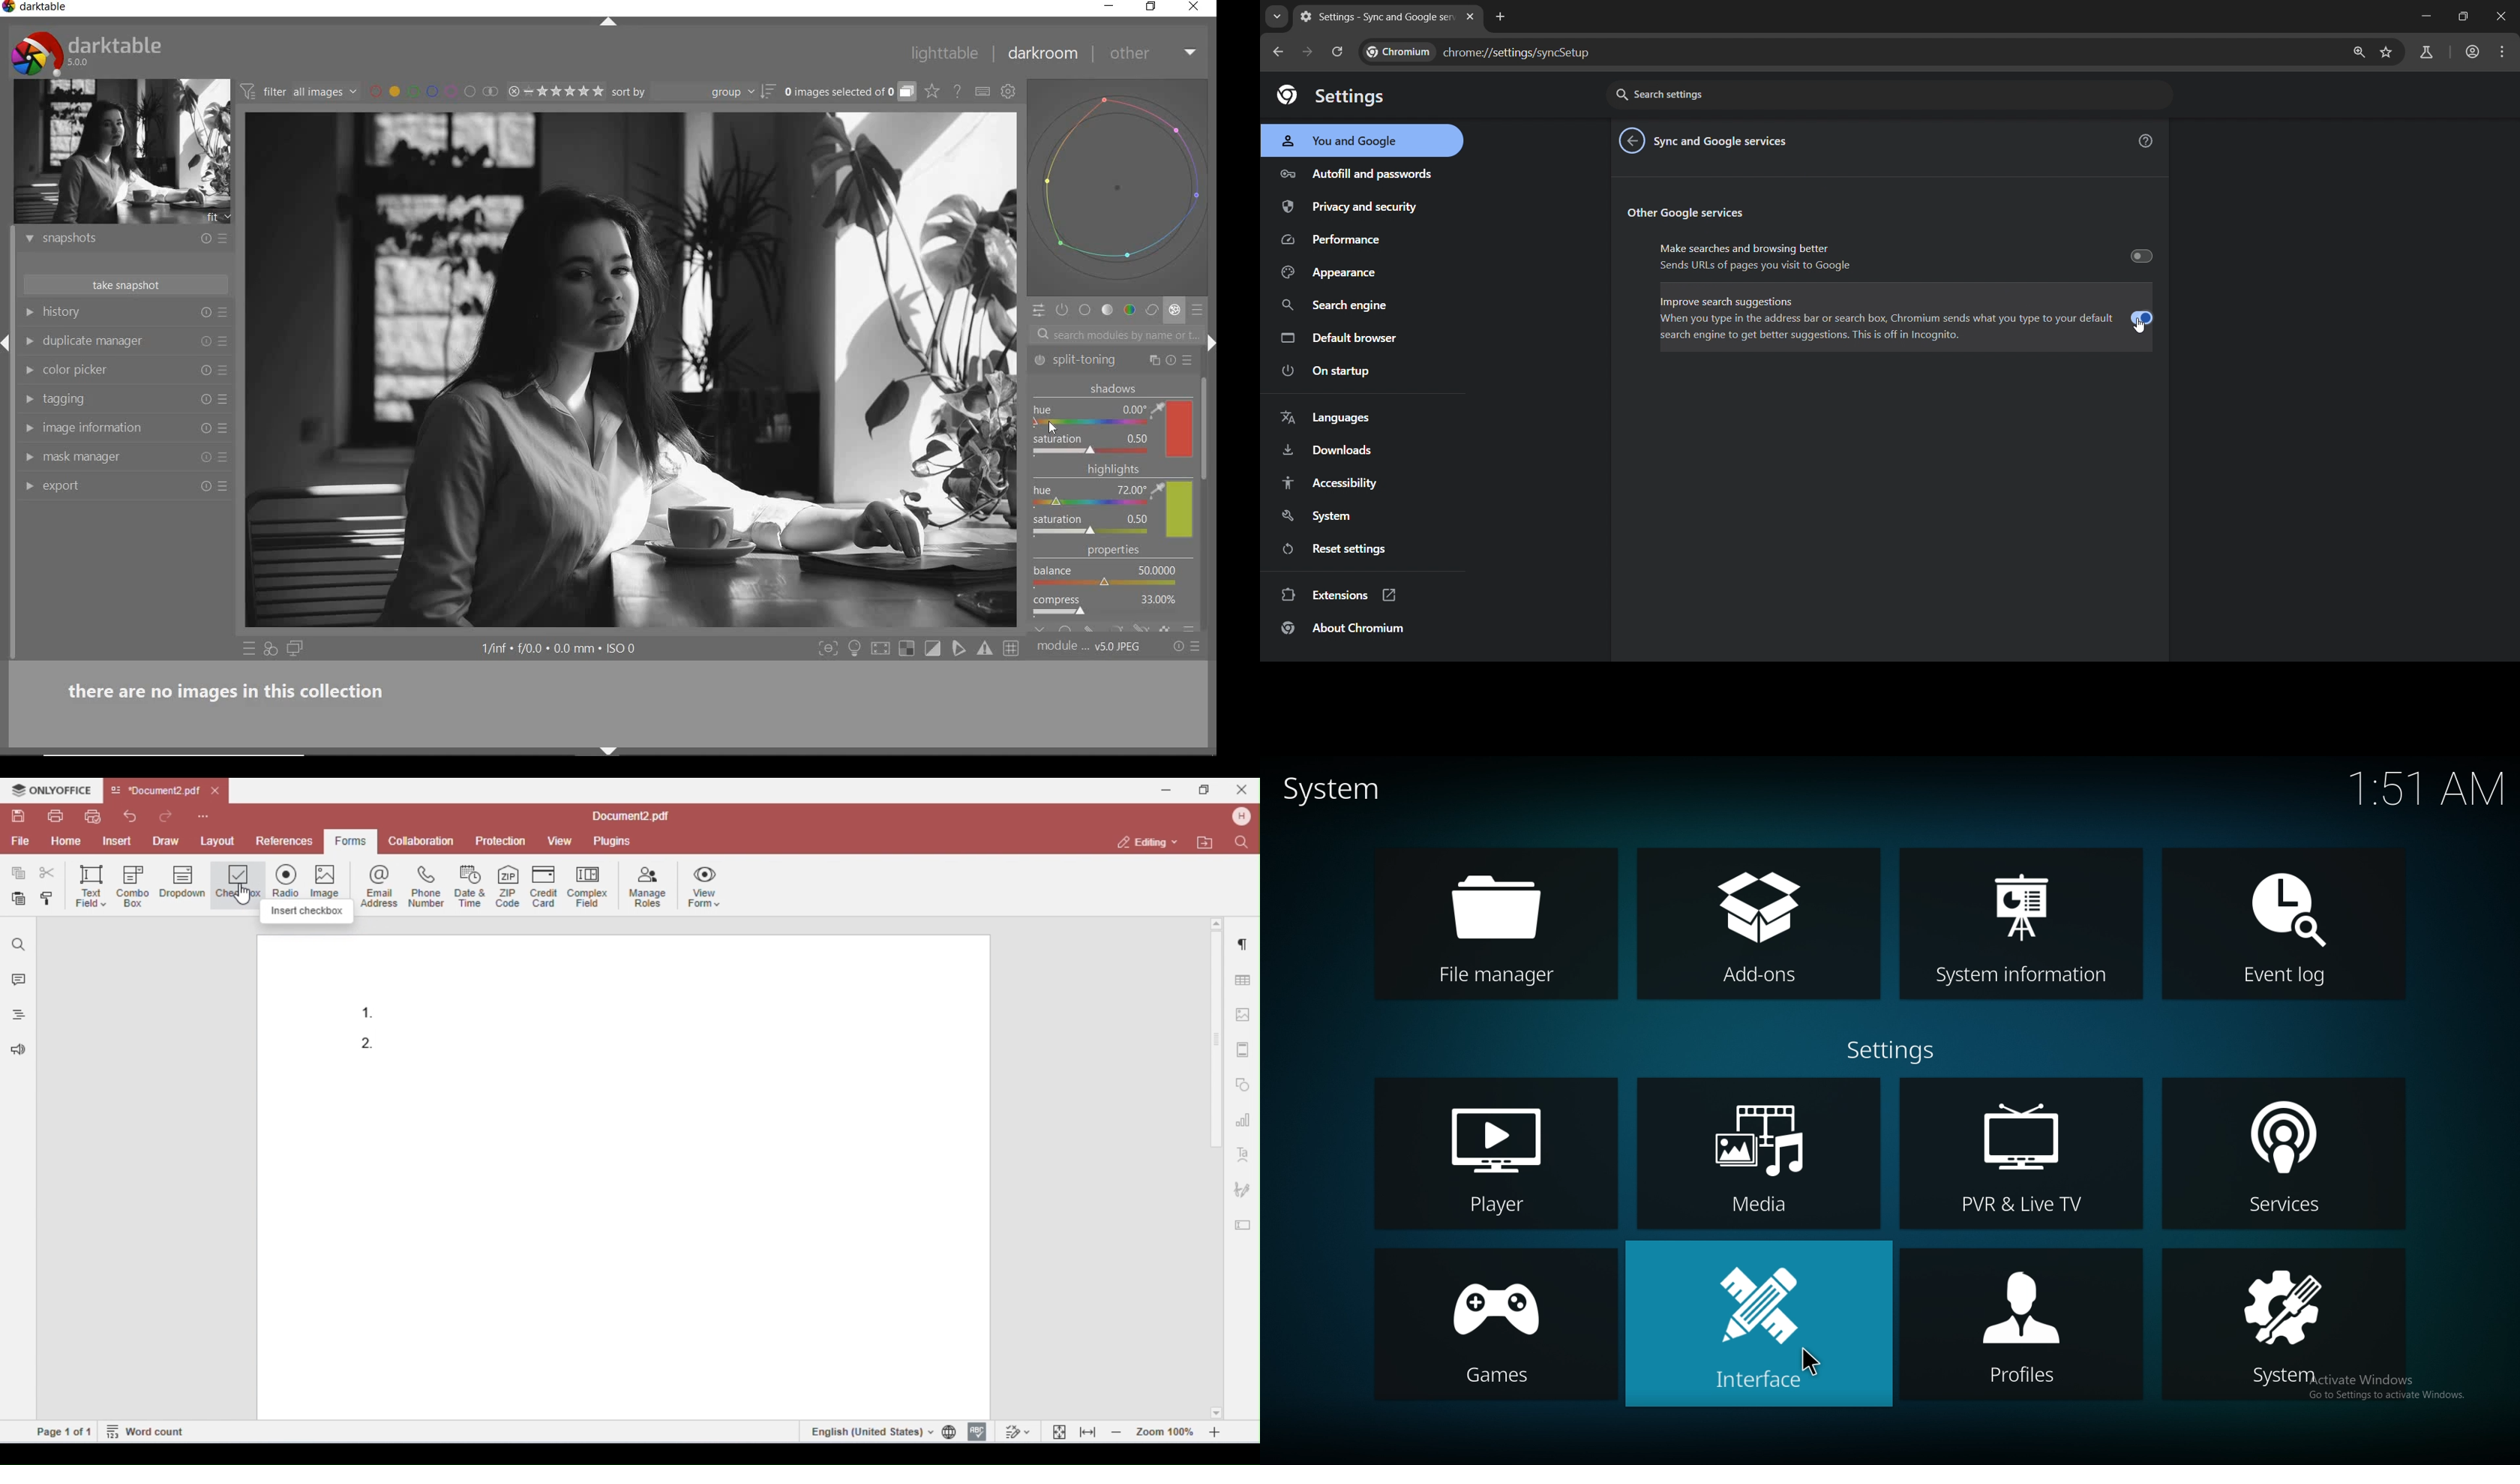 The image size is (2520, 1484). Describe the element at coordinates (2422, 16) in the screenshot. I see `minimize` at that location.